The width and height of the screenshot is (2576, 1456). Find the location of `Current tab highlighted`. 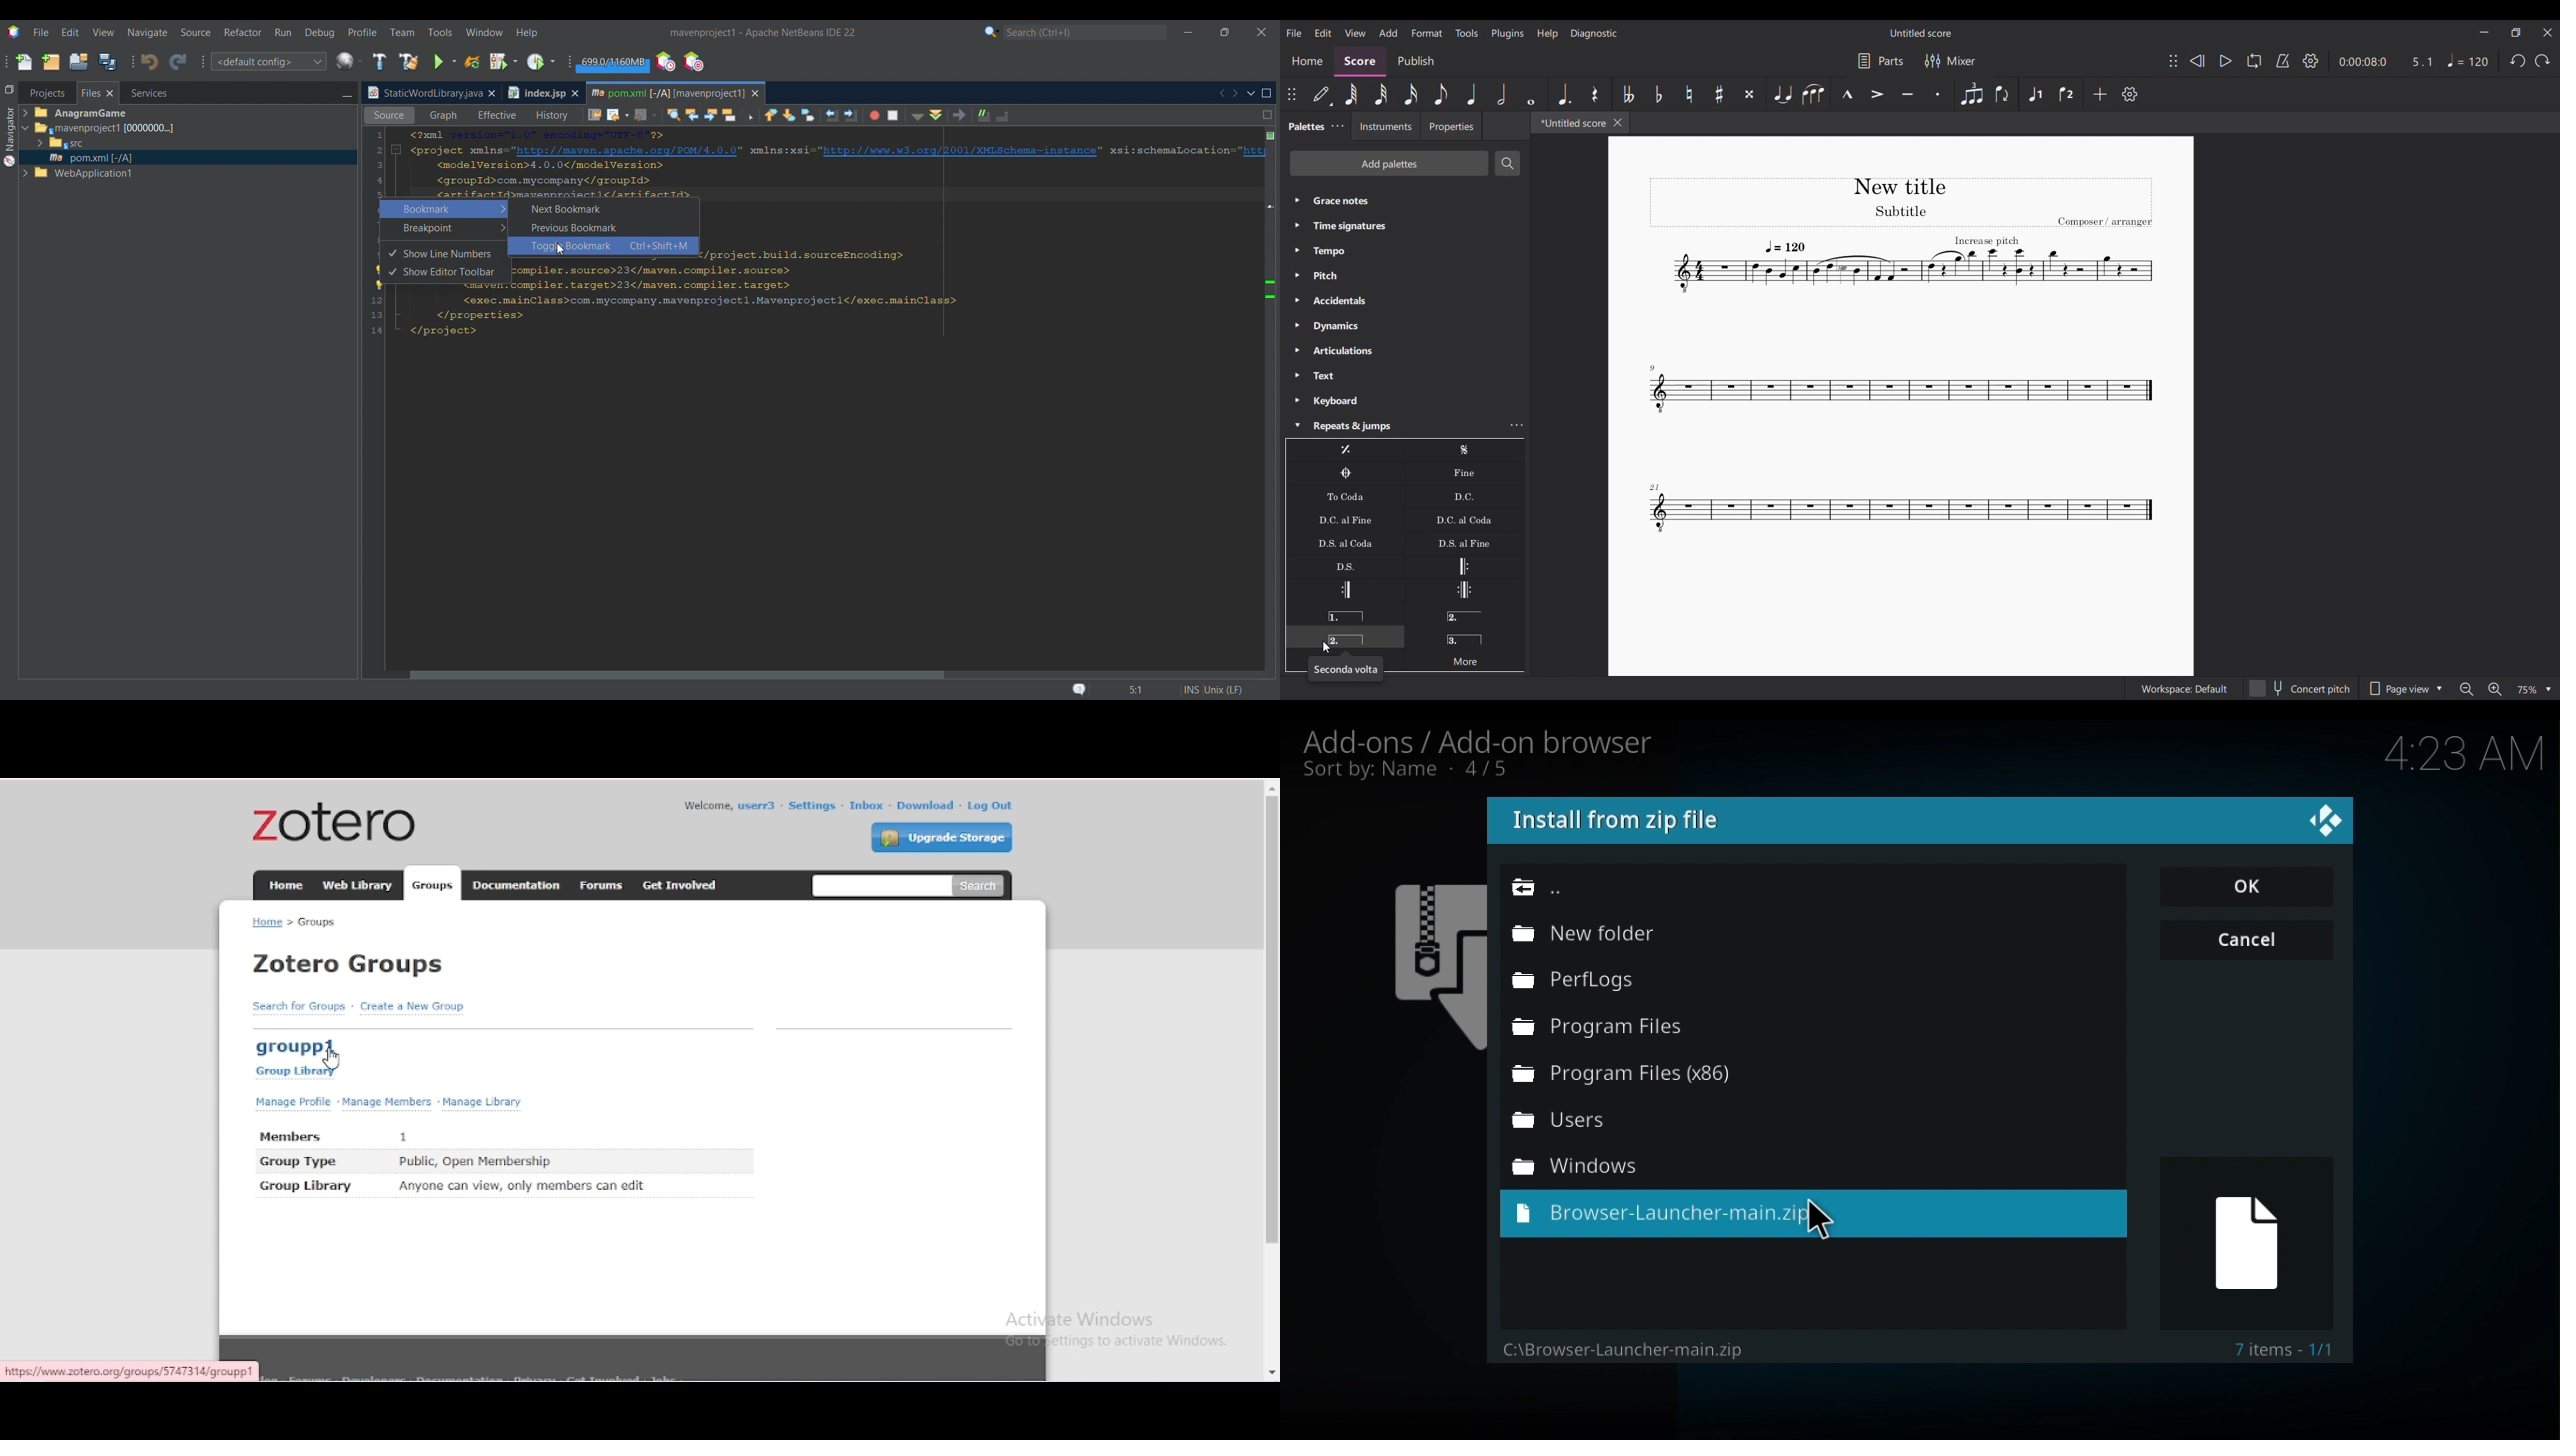

Current tab highlighted is located at coordinates (423, 93).